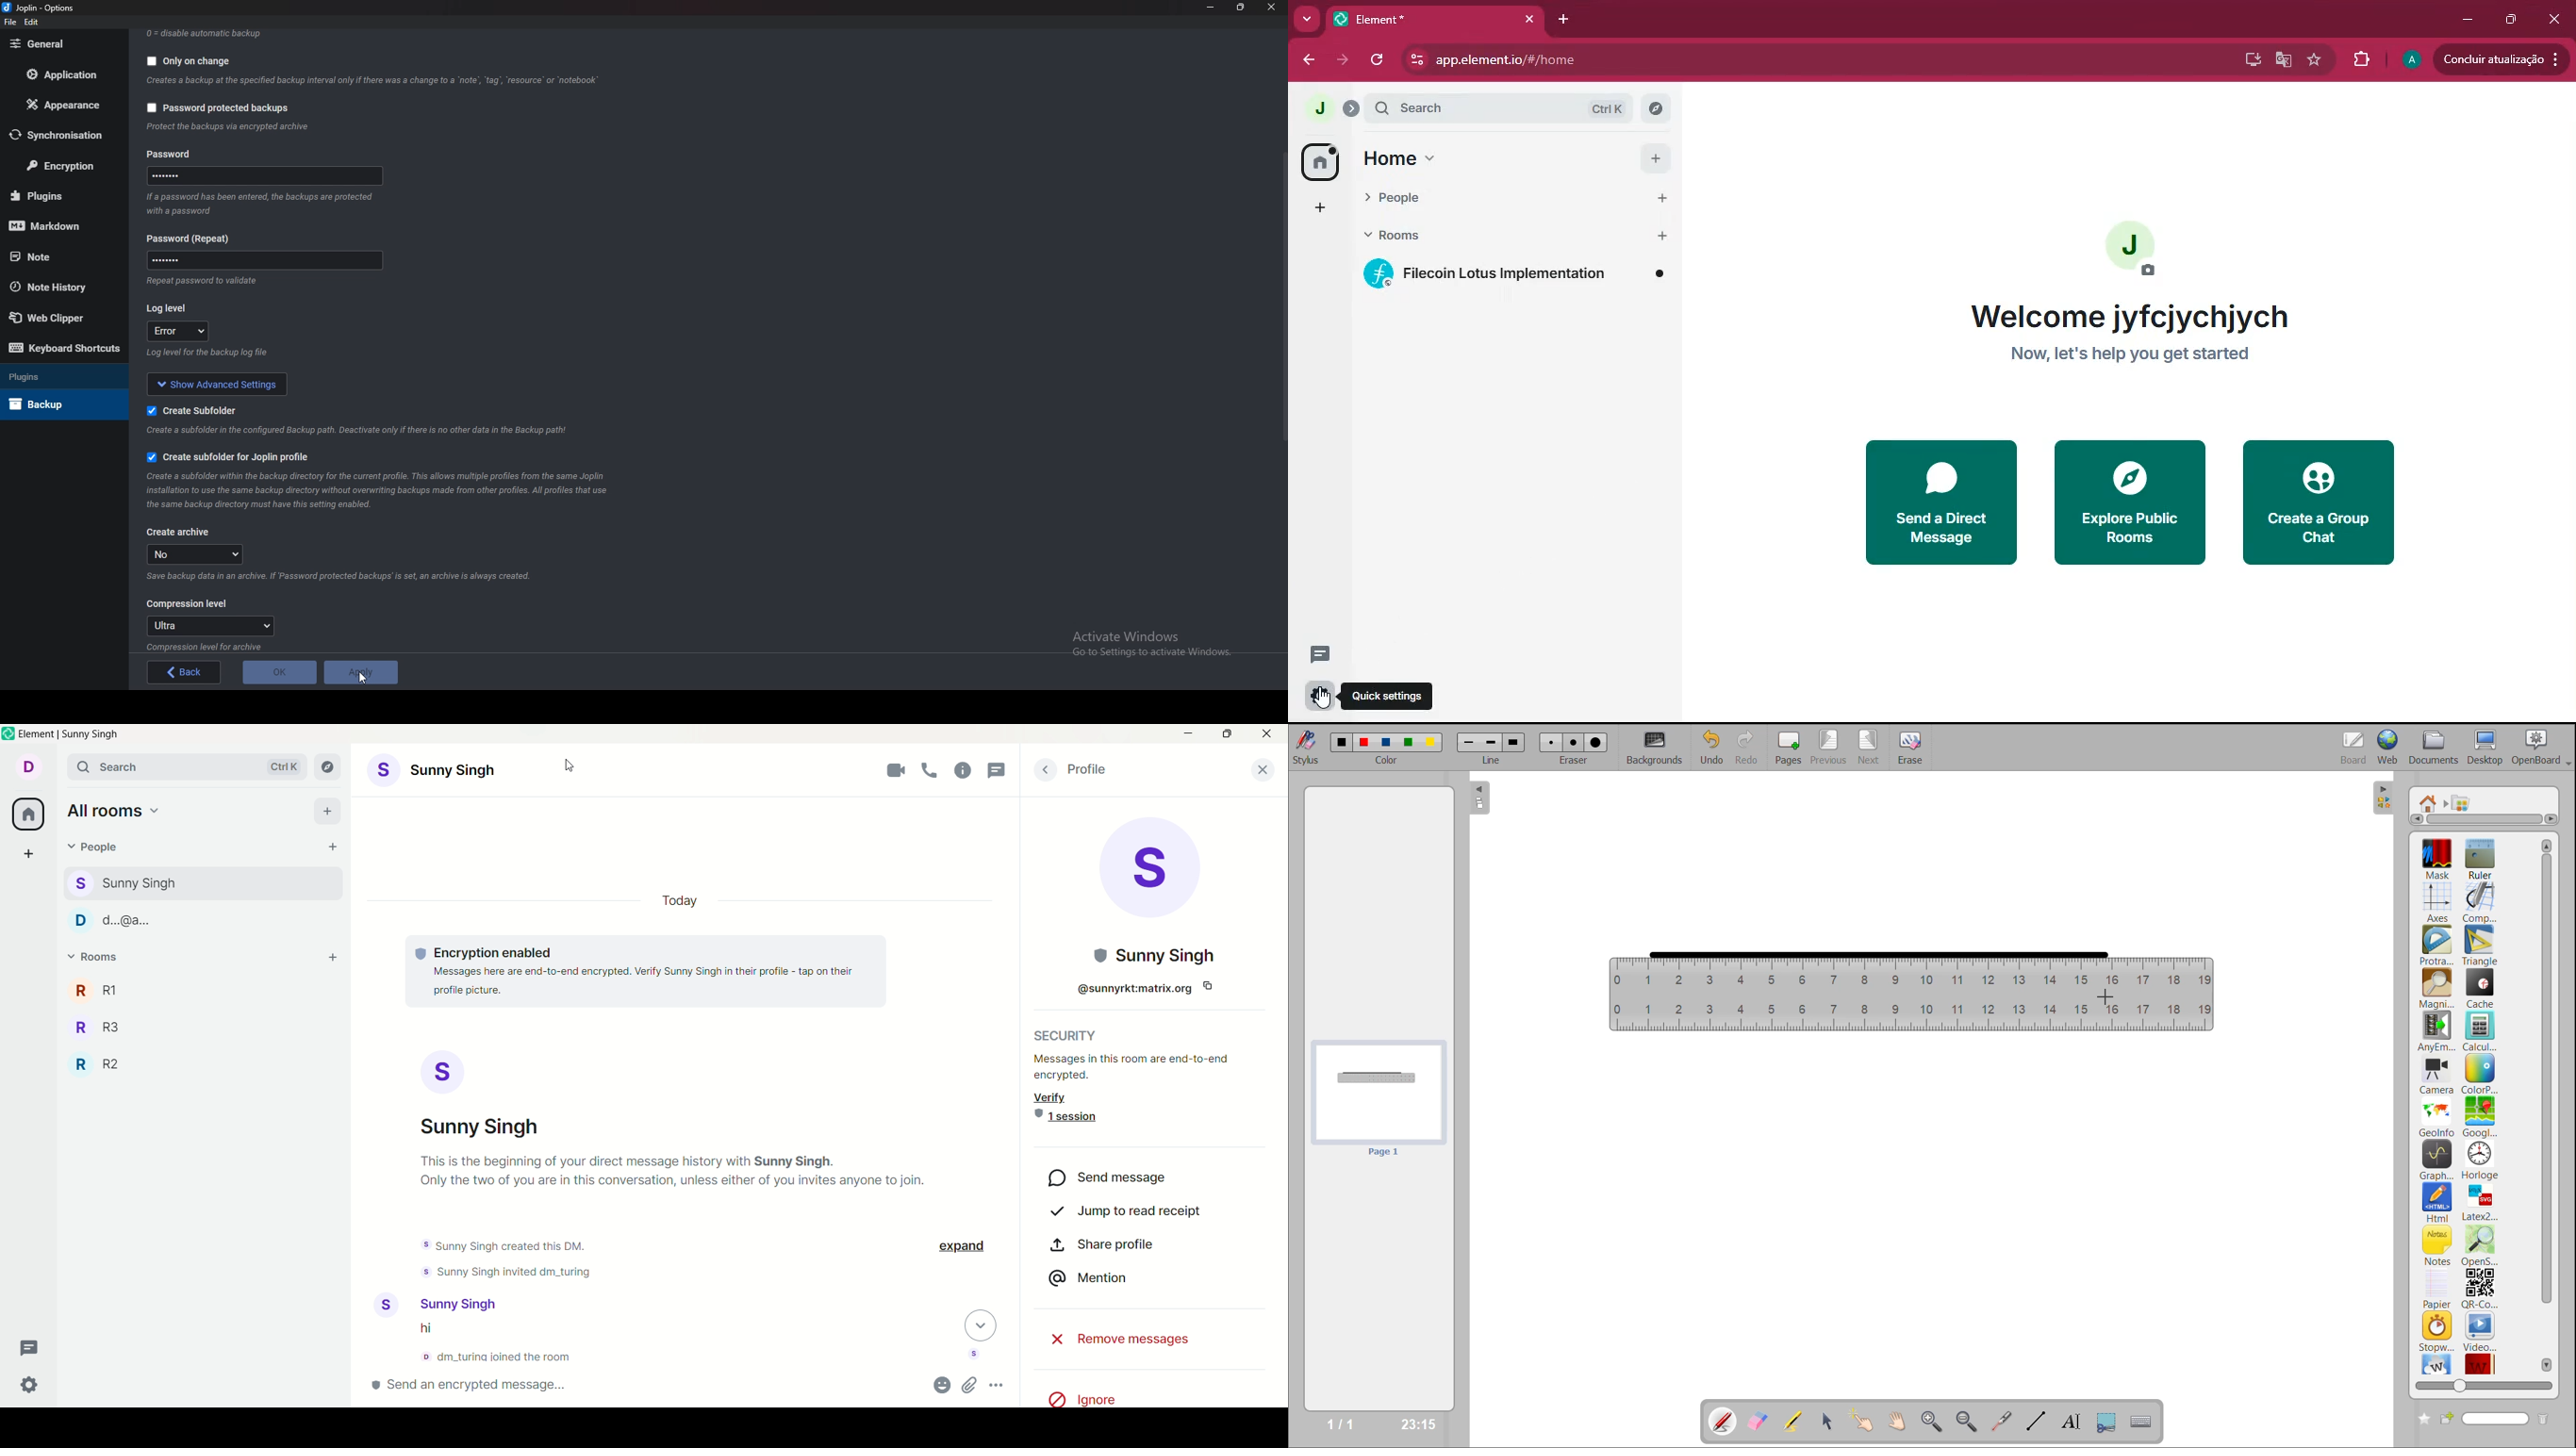 The width and height of the screenshot is (2576, 1456). Describe the element at coordinates (200, 409) in the screenshot. I see `Create sub folder` at that location.